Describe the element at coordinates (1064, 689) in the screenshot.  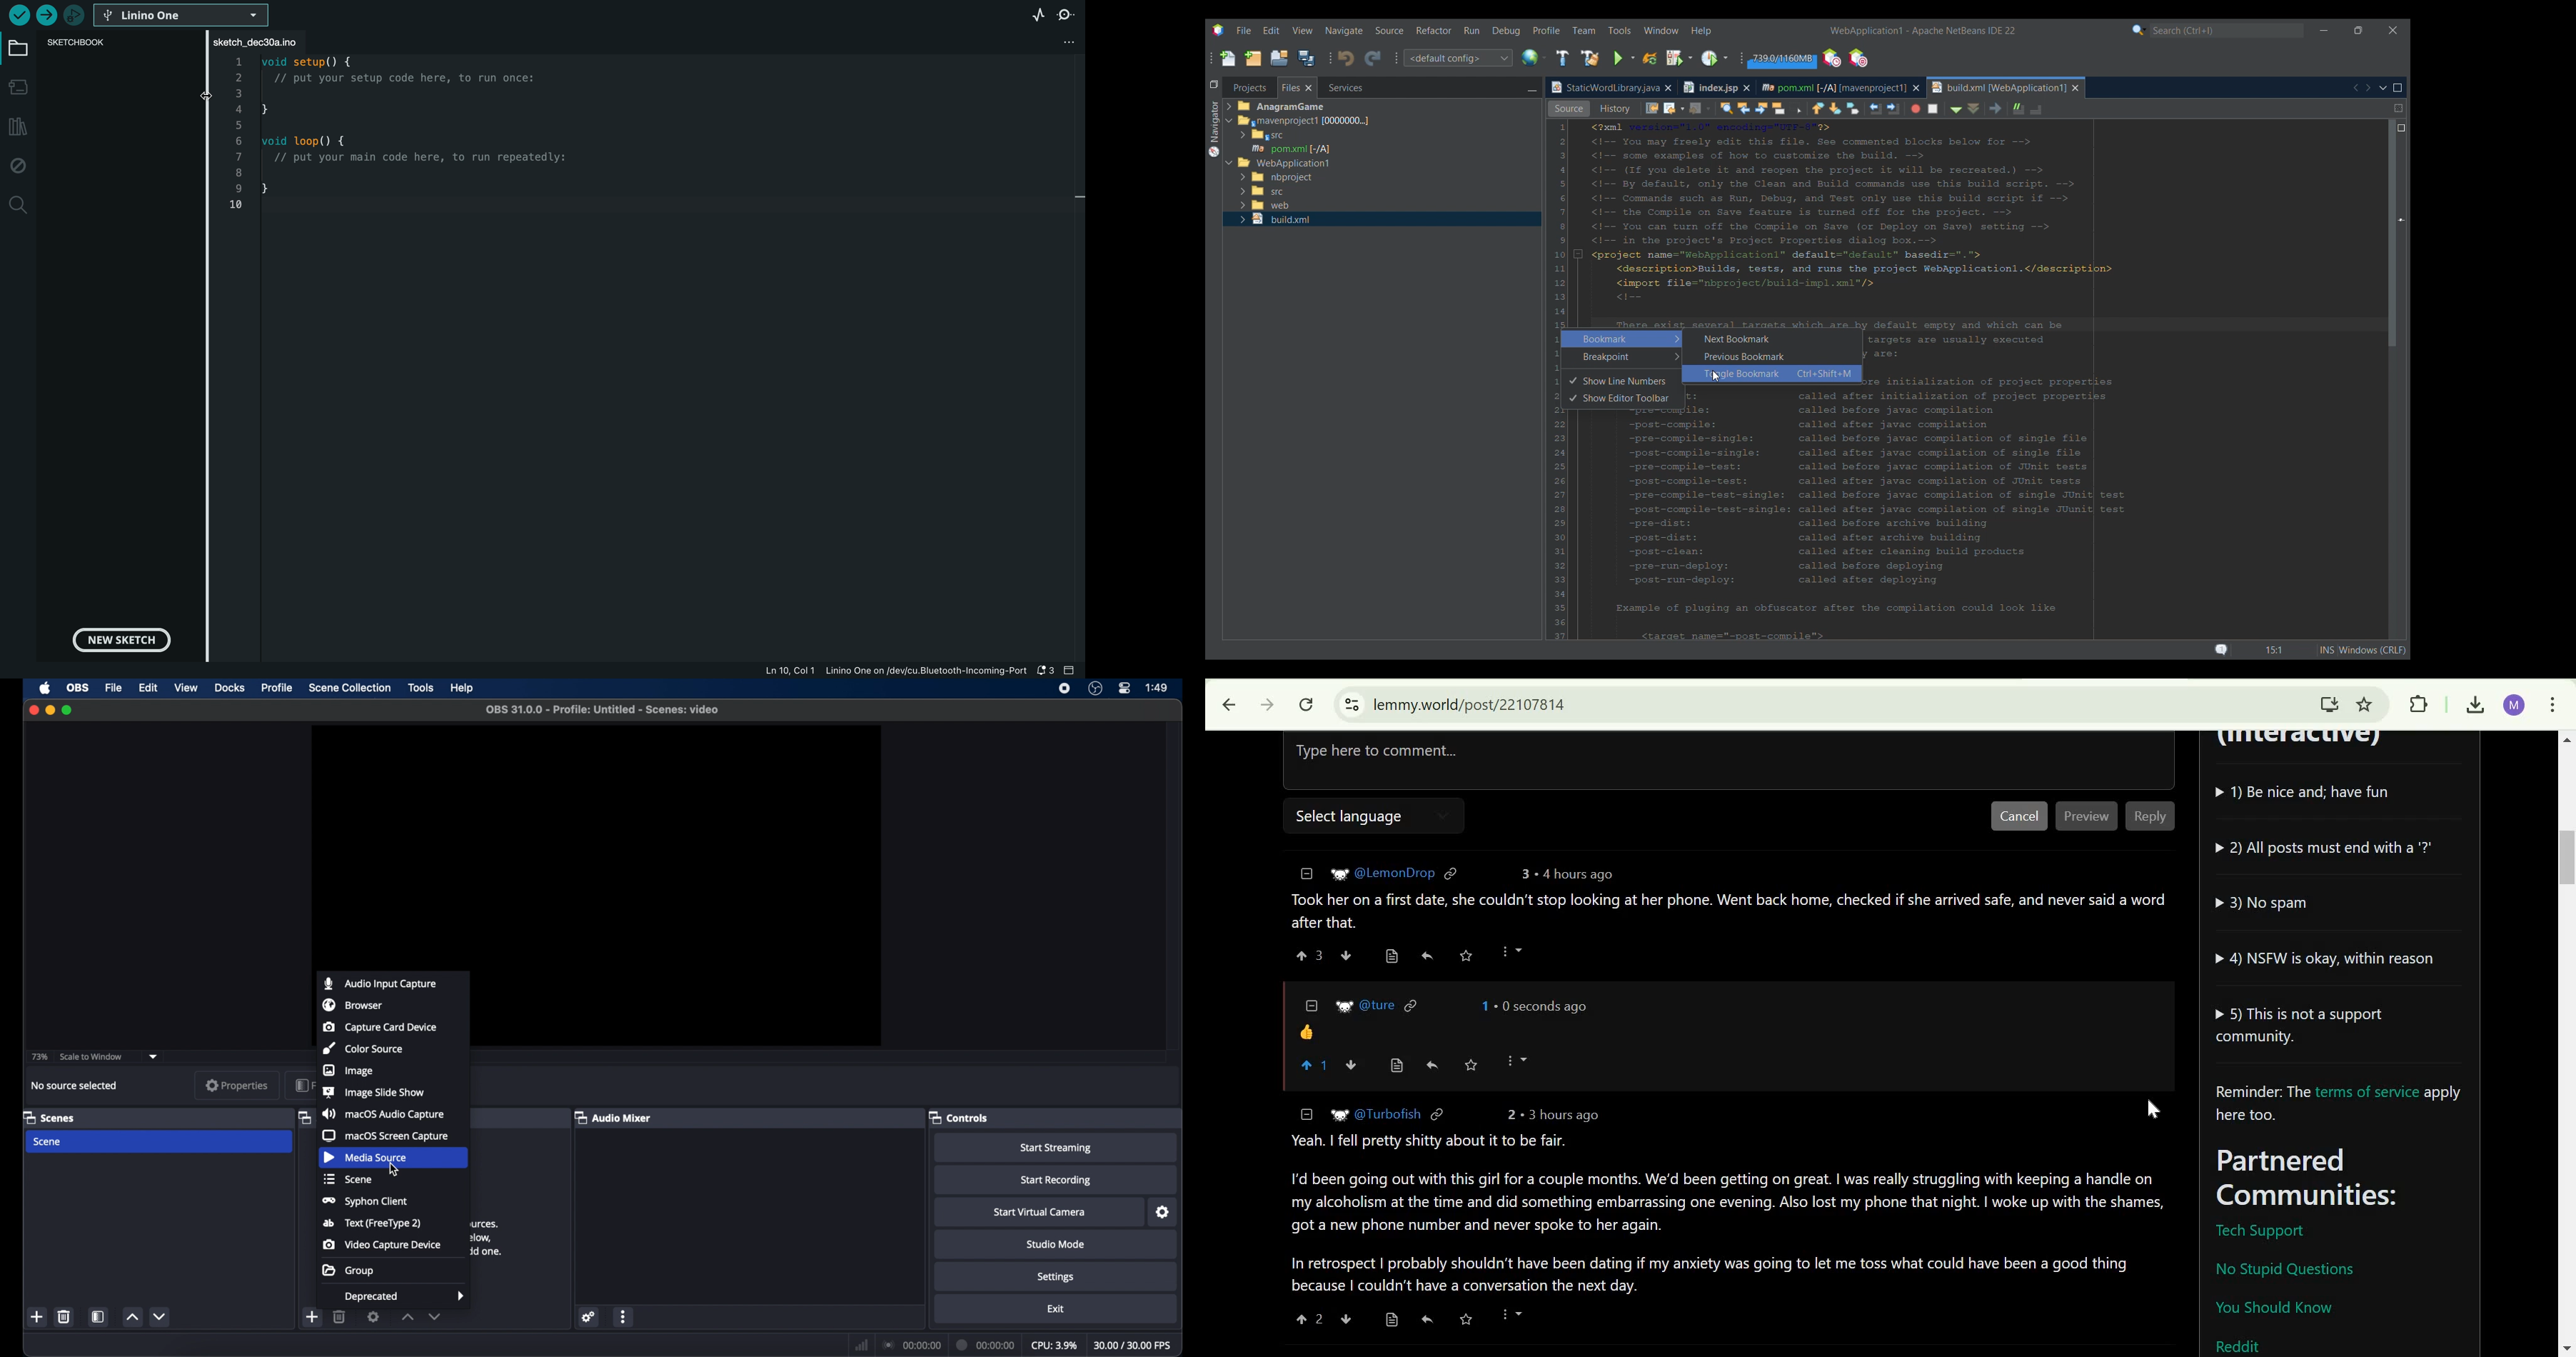
I see `screen recorder icon` at that location.